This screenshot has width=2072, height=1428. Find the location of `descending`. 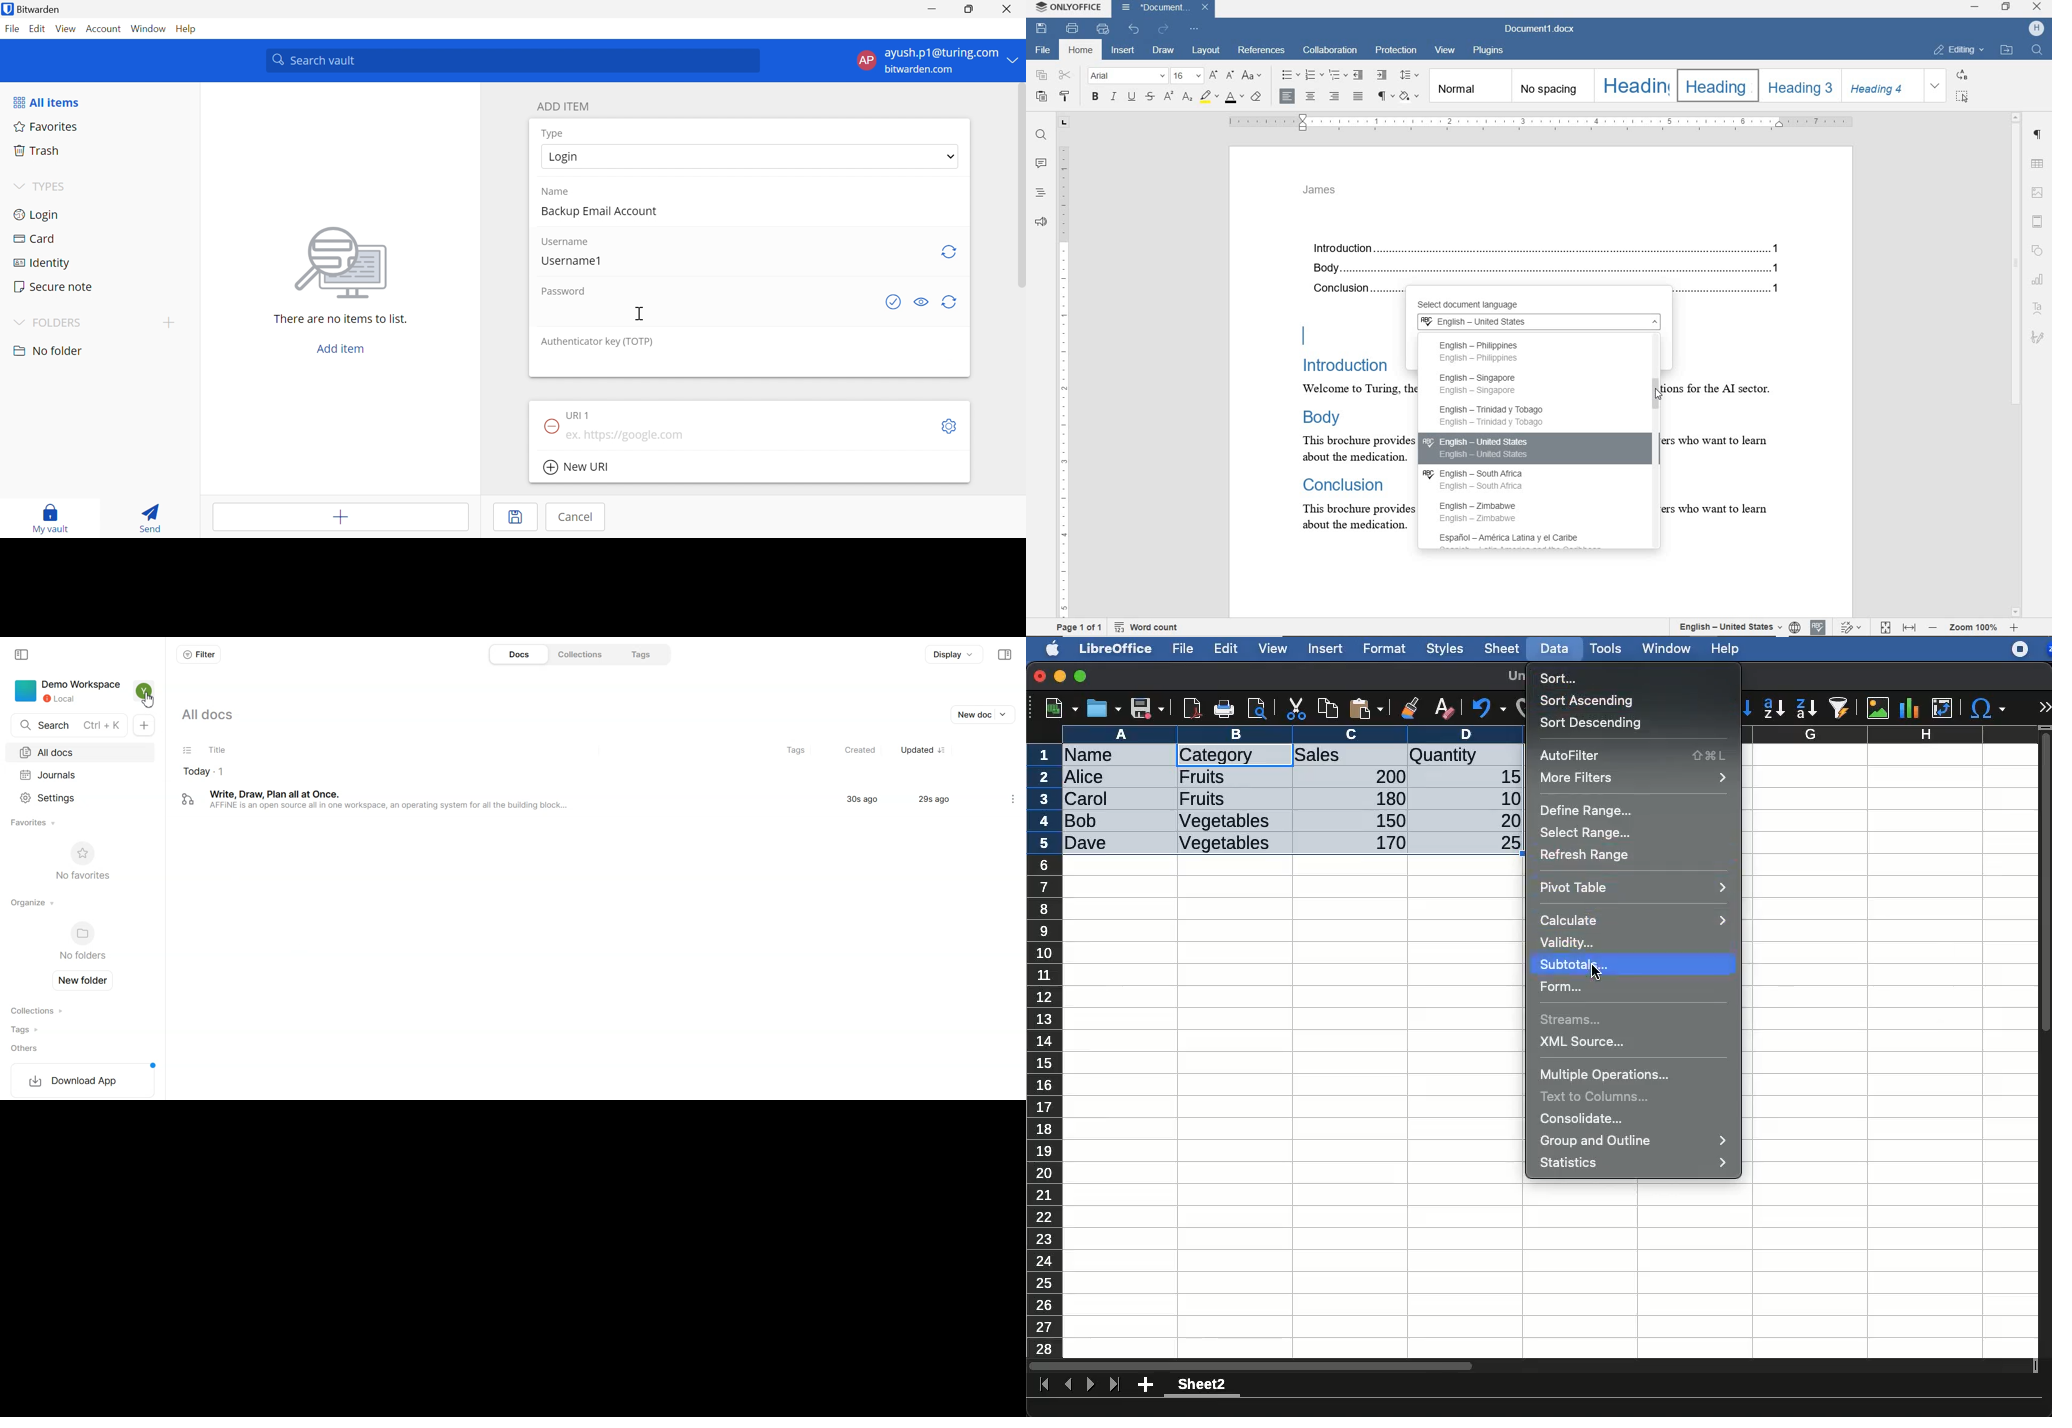

descending is located at coordinates (1807, 709).